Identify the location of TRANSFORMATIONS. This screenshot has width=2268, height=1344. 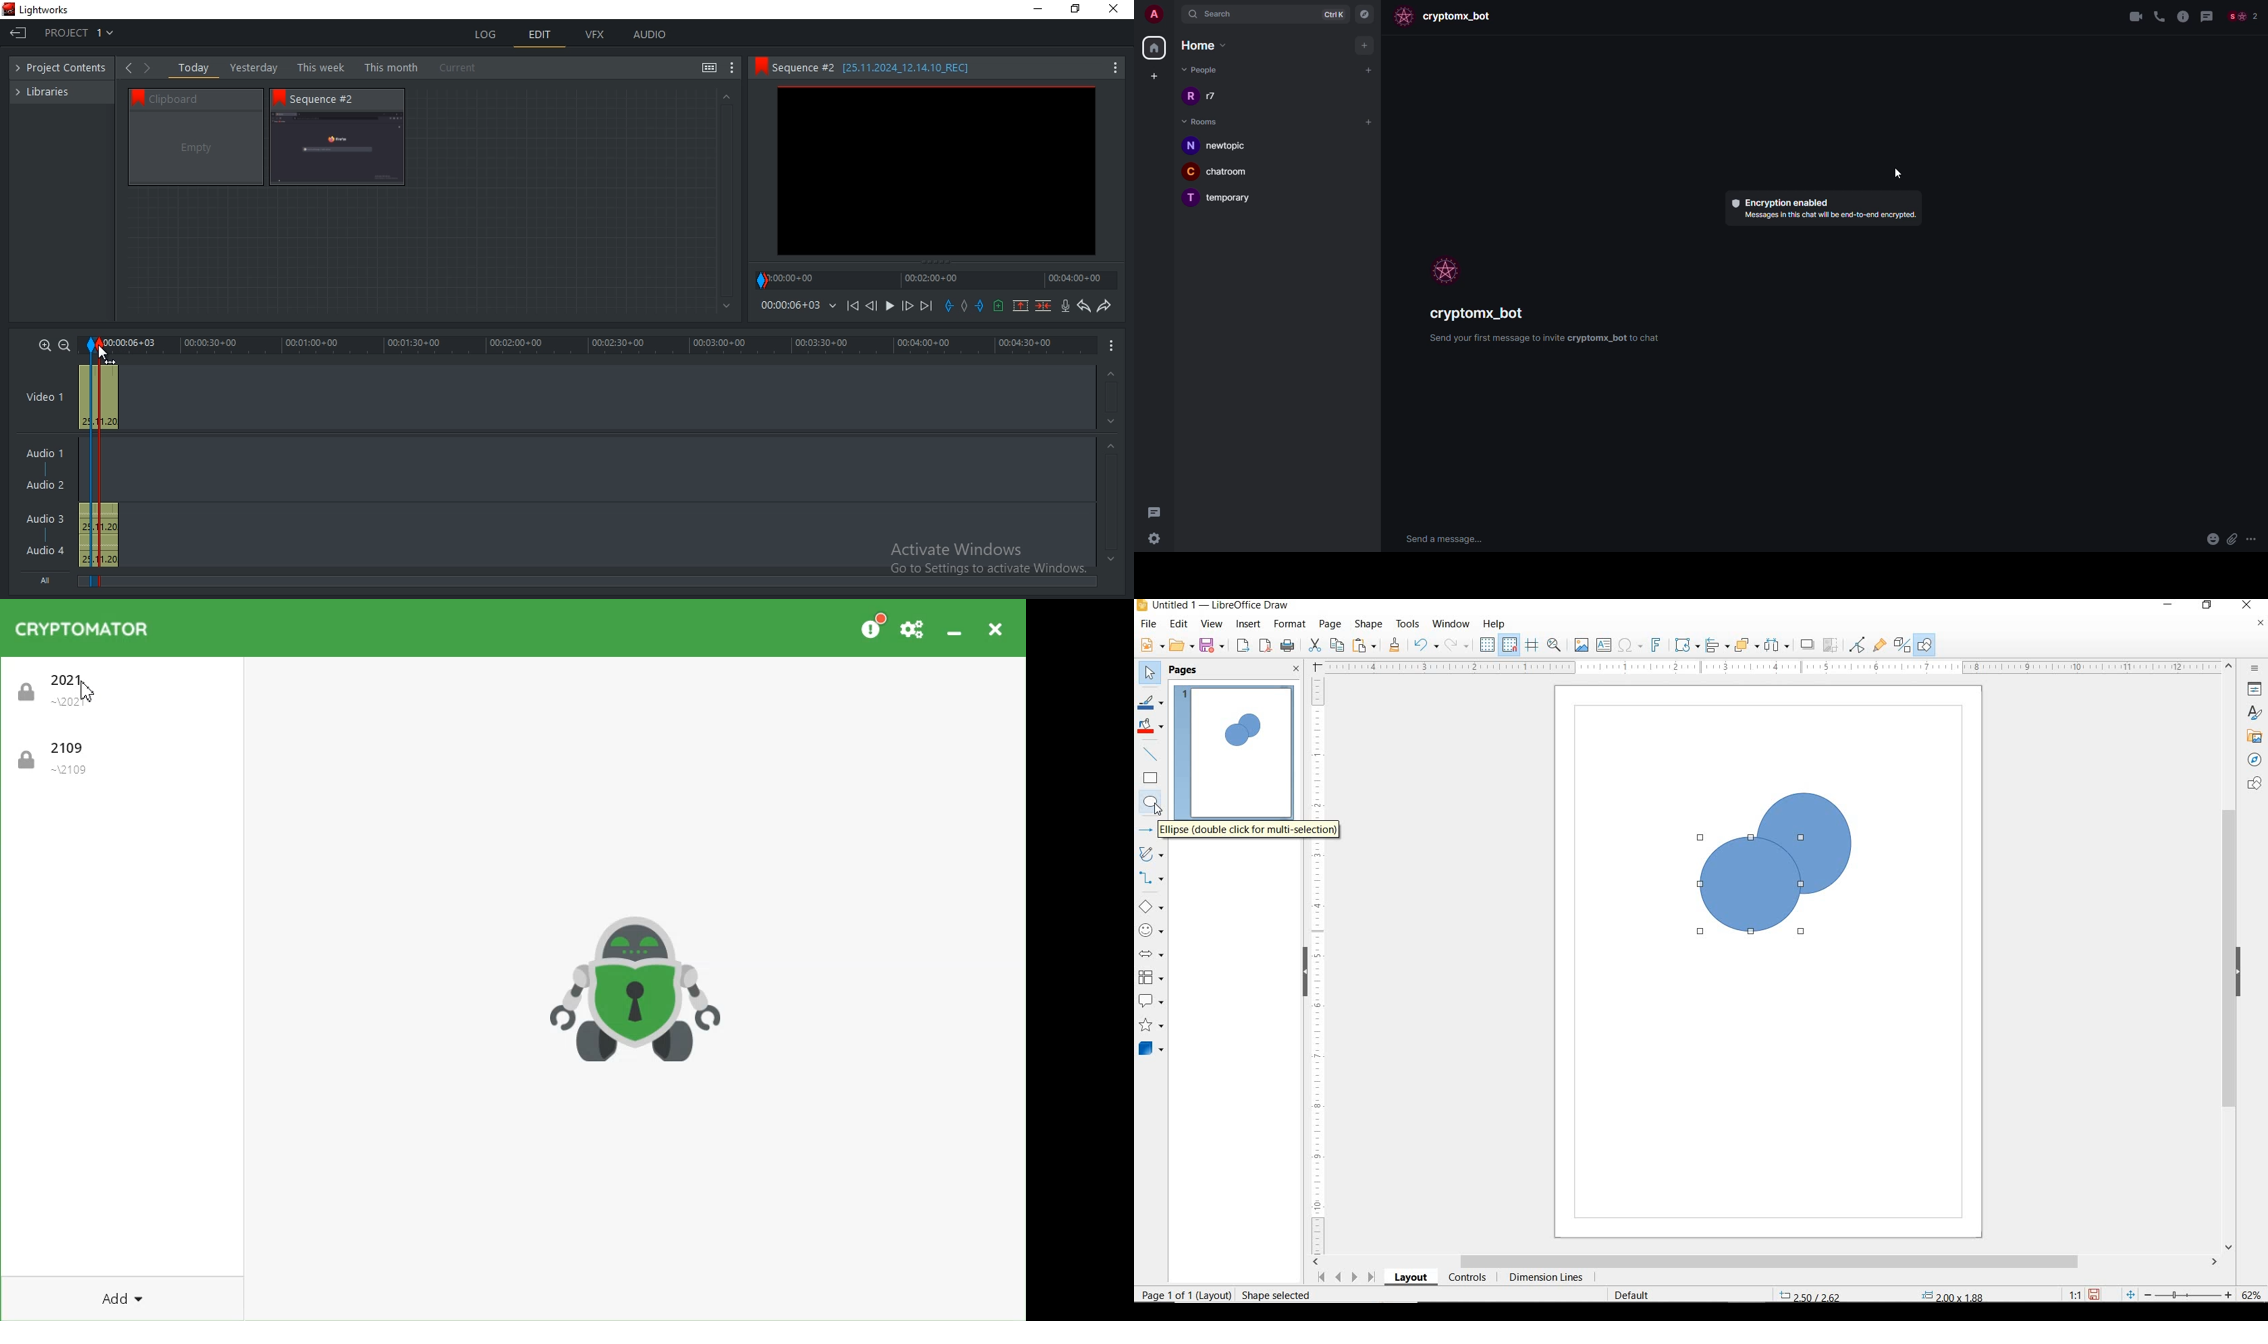
(1685, 645).